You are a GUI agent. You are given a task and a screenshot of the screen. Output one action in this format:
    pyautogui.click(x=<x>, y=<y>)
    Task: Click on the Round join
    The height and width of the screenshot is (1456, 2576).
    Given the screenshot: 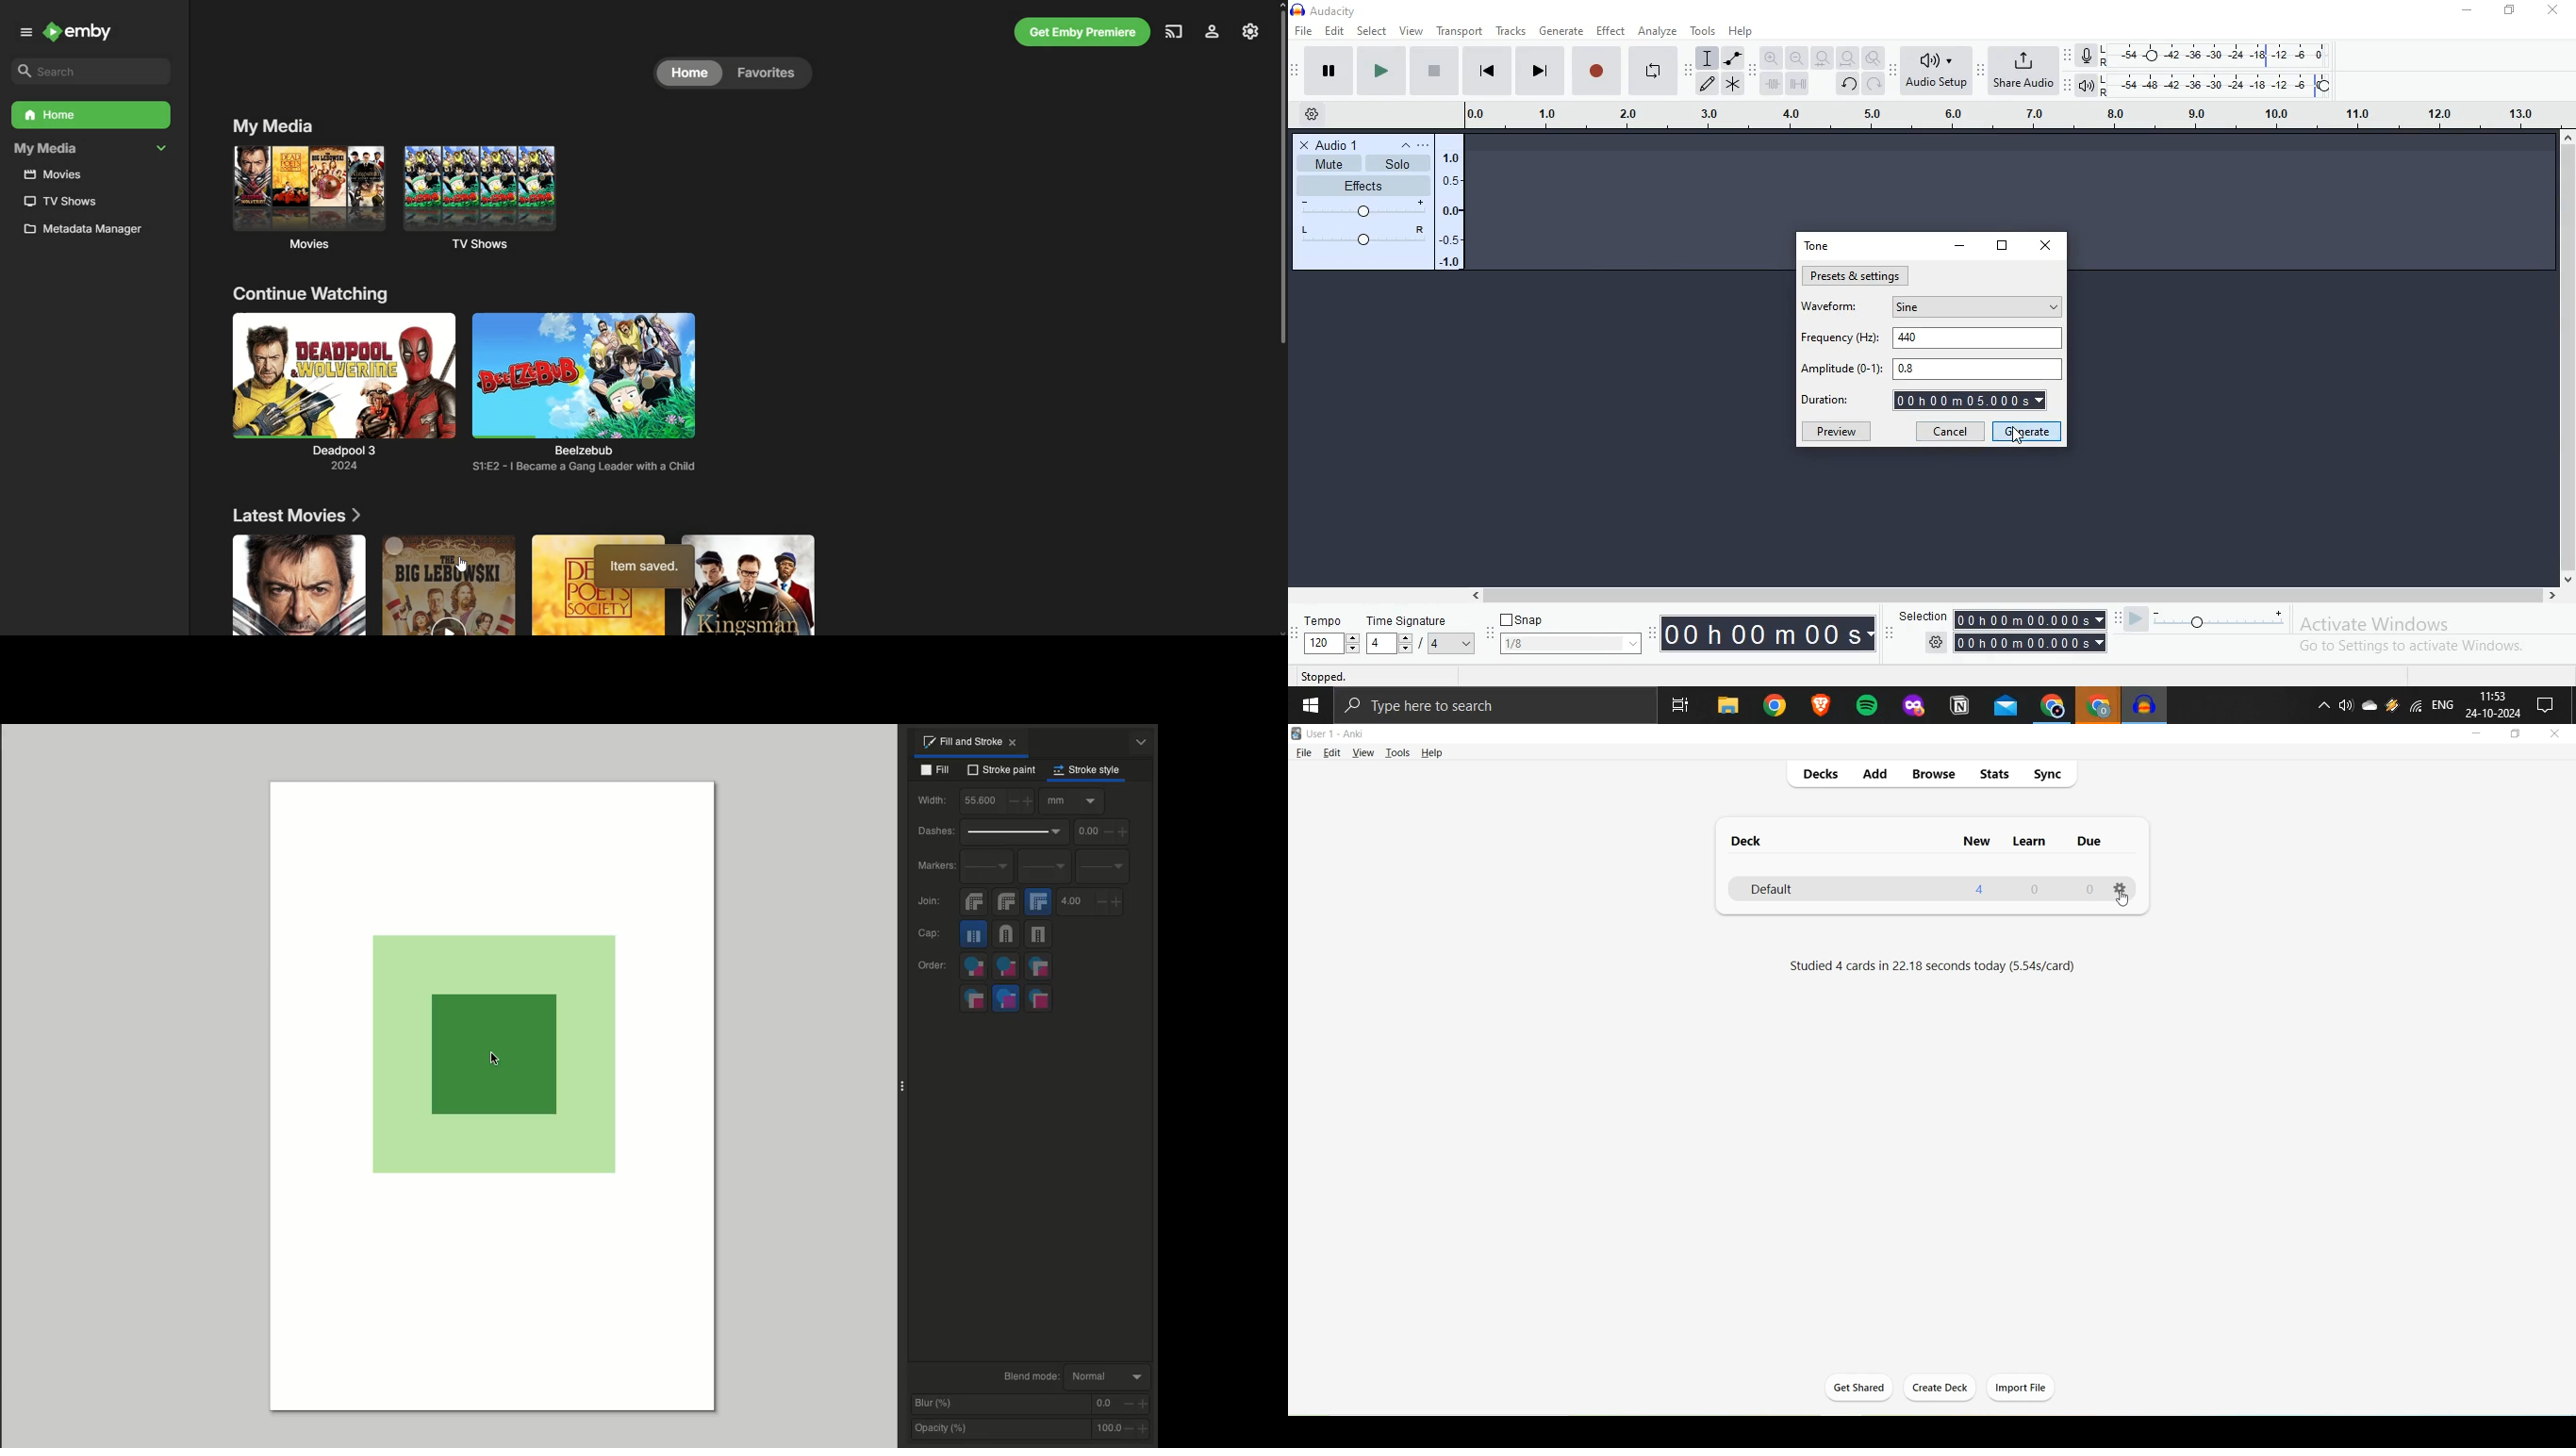 What is the action you would take?
    pyautogui.click(x=1009, y=903)
    